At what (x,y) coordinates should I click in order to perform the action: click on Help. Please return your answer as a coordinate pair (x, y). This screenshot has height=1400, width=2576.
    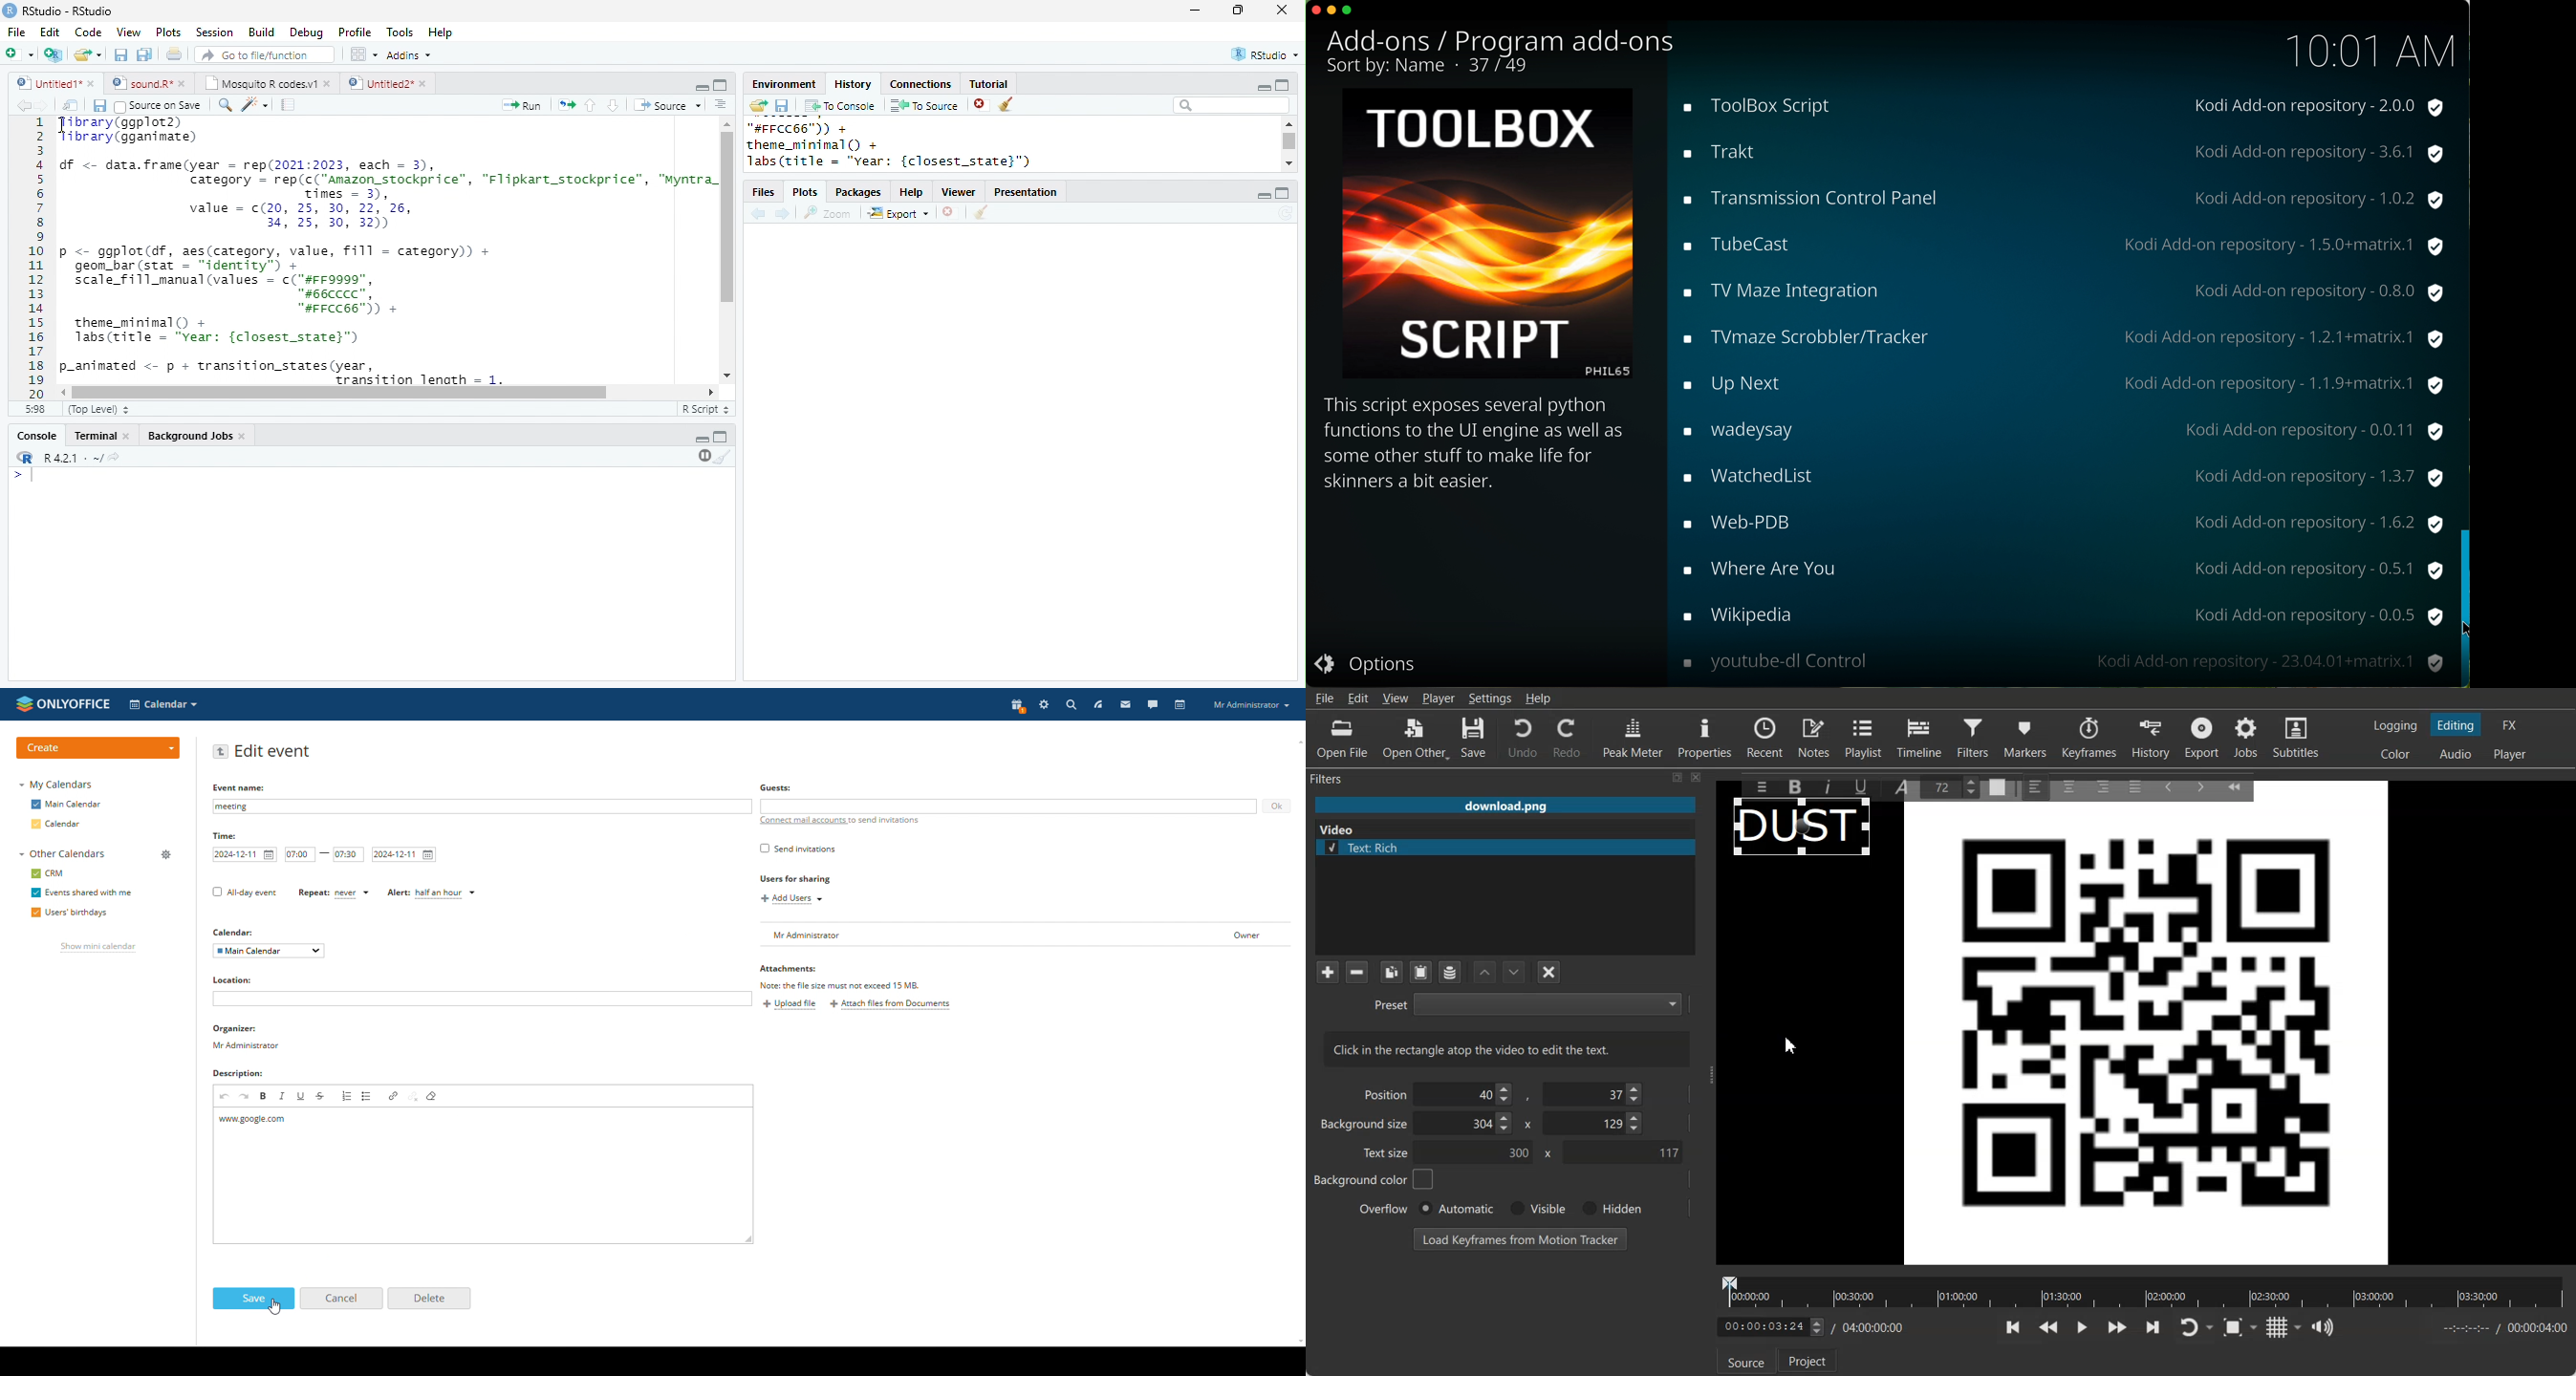
    Looking at the image, I should click on (911, 192).